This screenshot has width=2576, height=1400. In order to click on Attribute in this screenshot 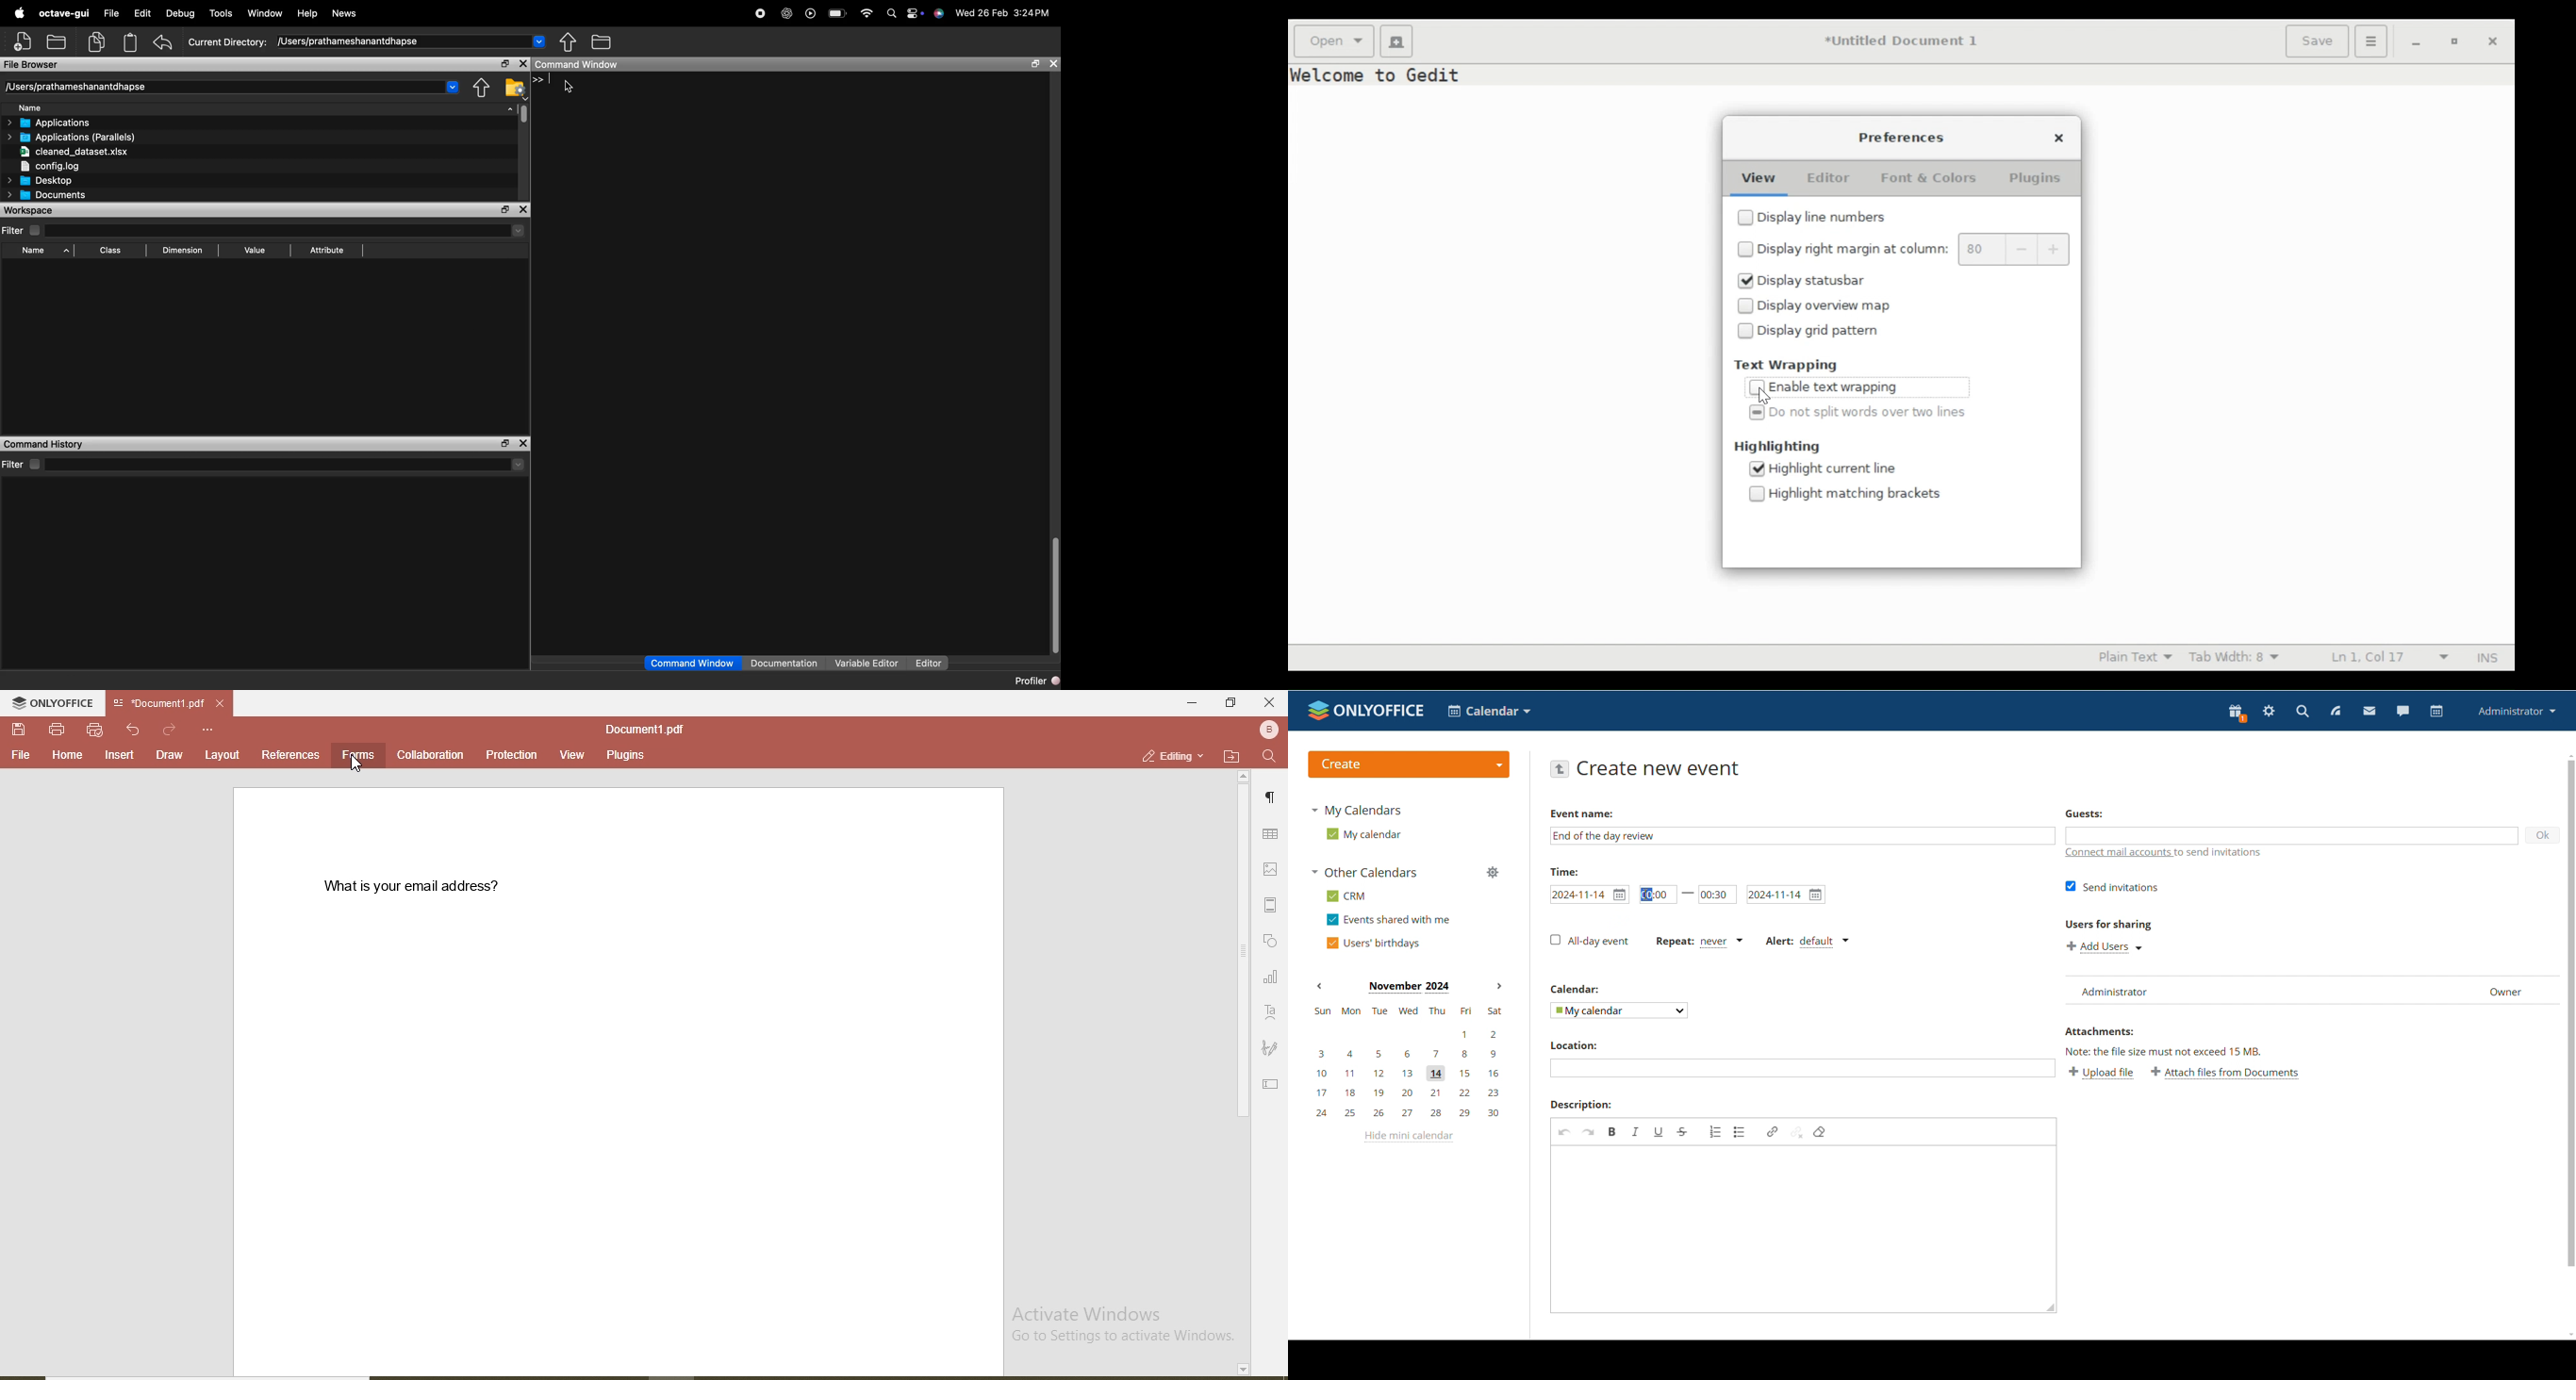, I will do `click(327, 251)`.